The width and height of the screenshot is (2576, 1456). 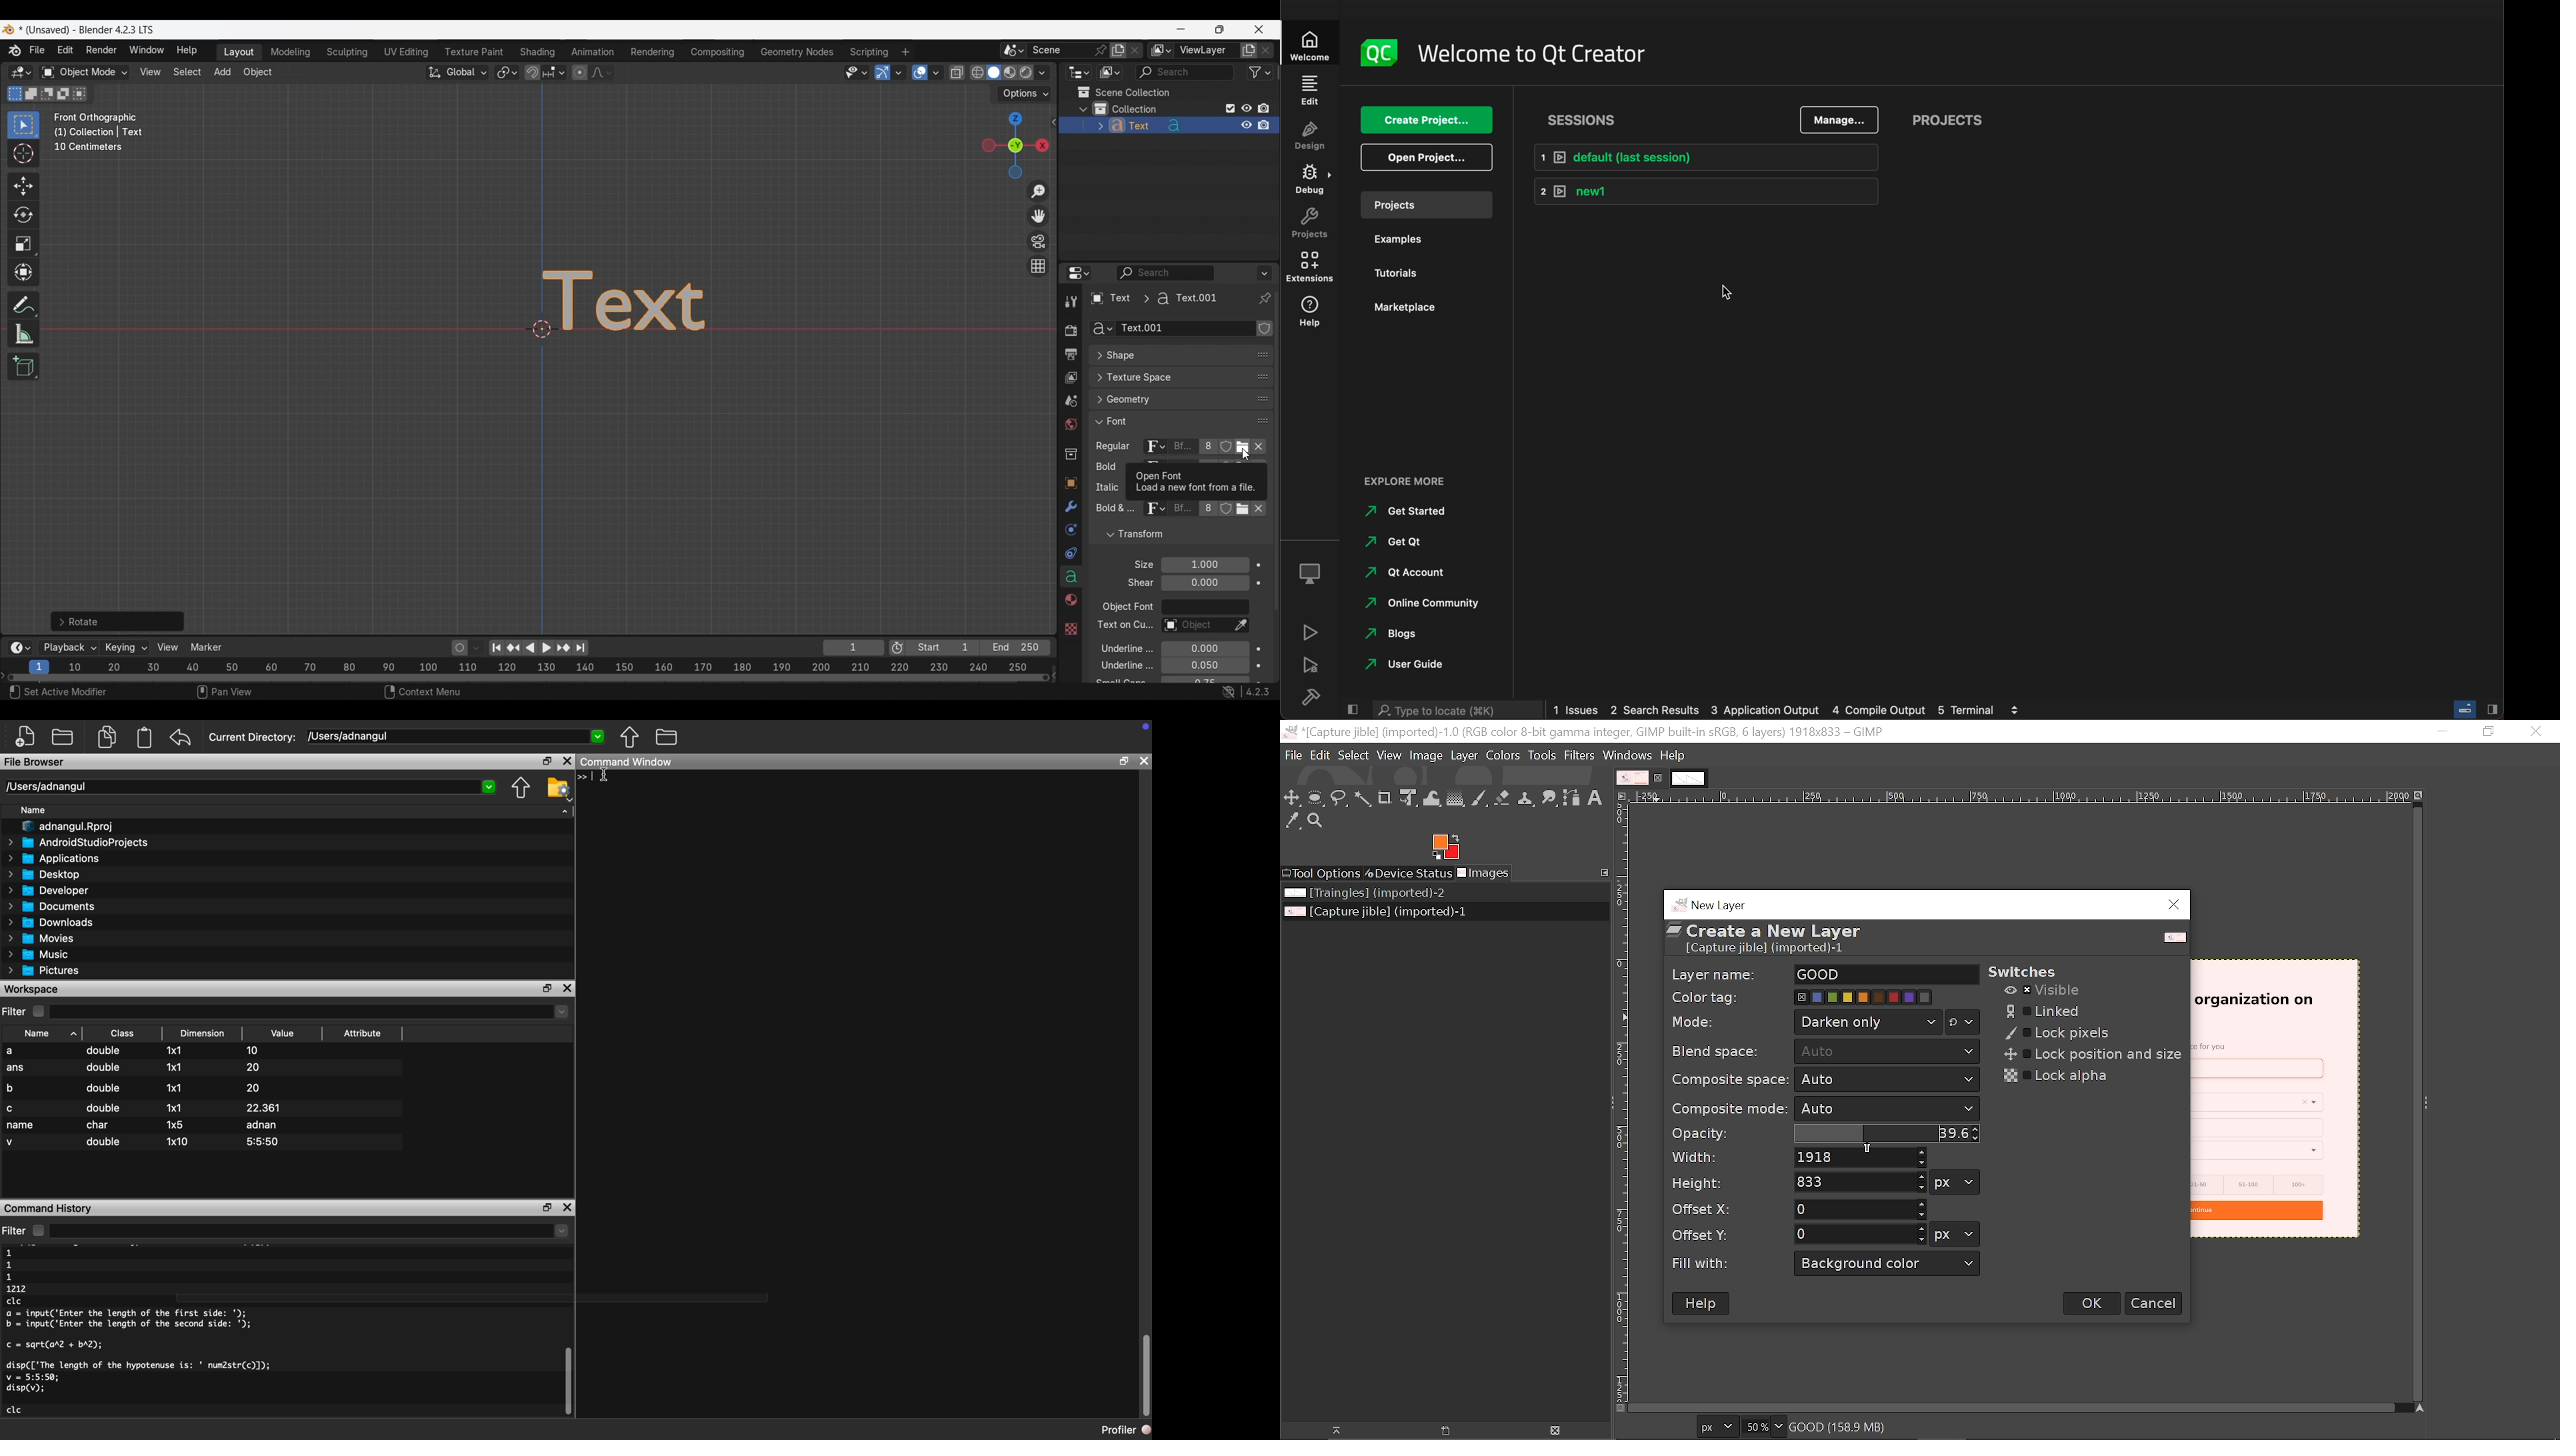 I want to click on Close, so click(x=2175, y=905).